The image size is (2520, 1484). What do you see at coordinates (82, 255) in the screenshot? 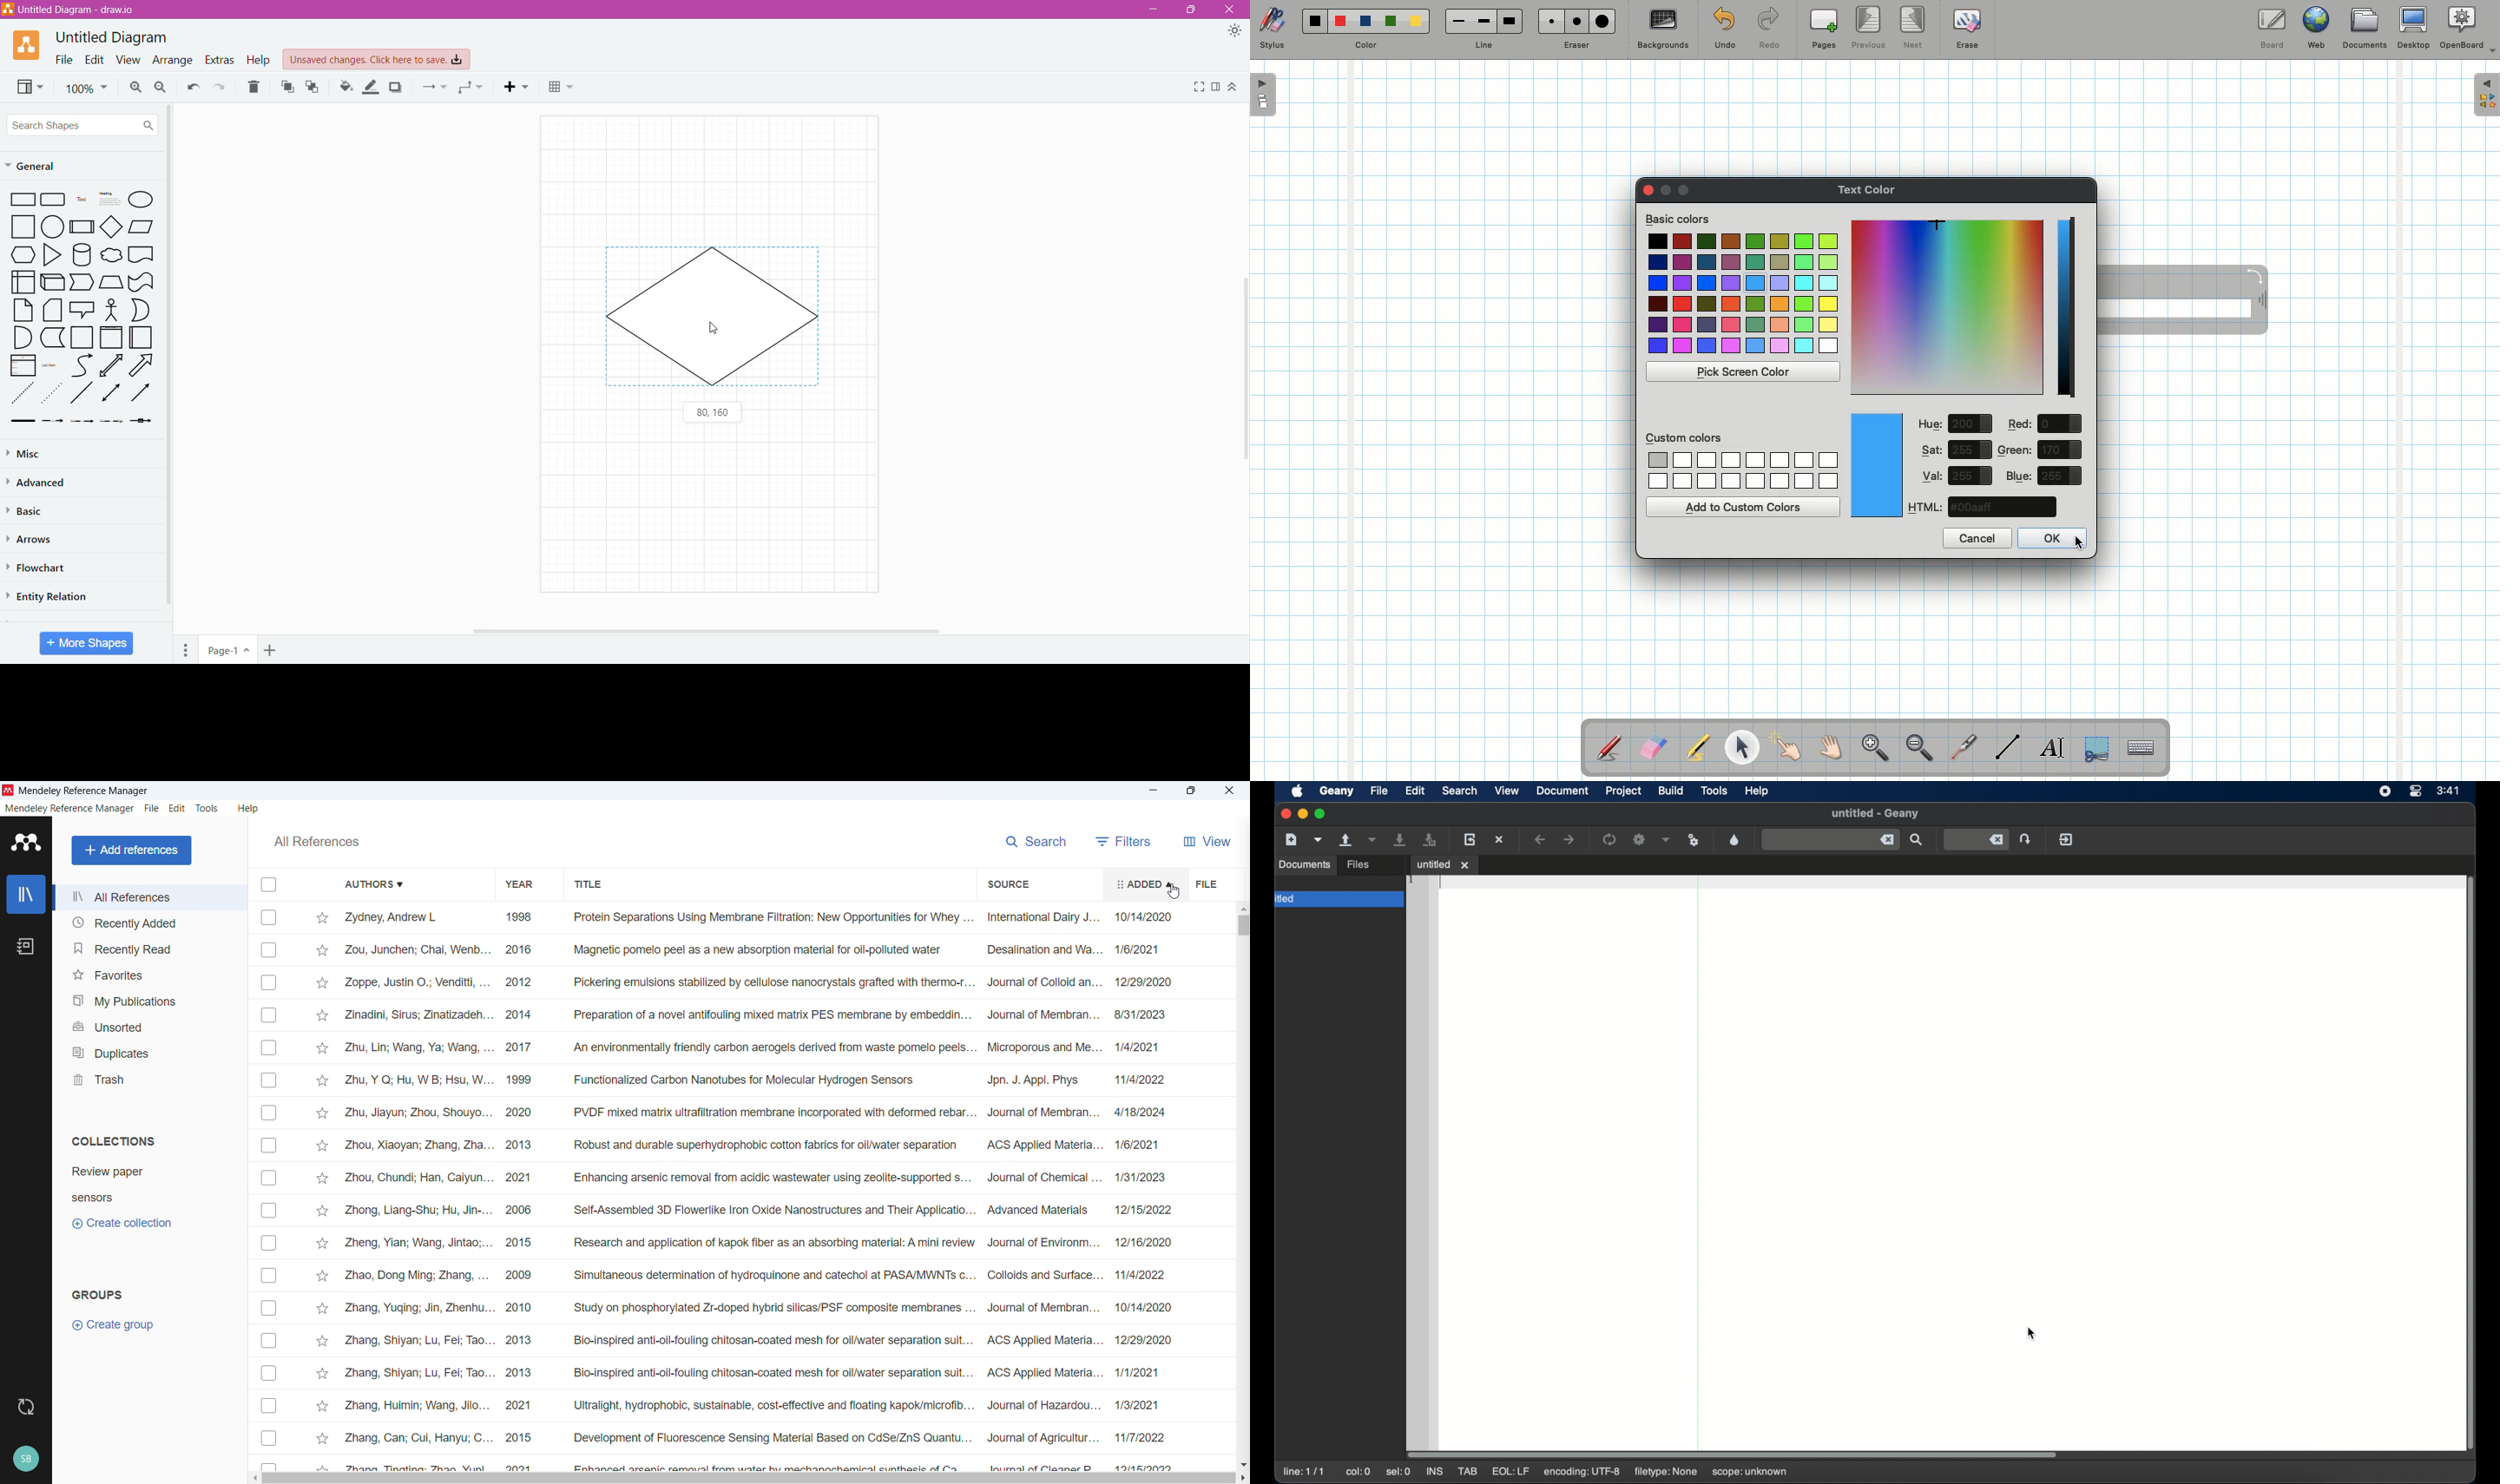
I see `Cylinder` at bounding box center [82, 255].